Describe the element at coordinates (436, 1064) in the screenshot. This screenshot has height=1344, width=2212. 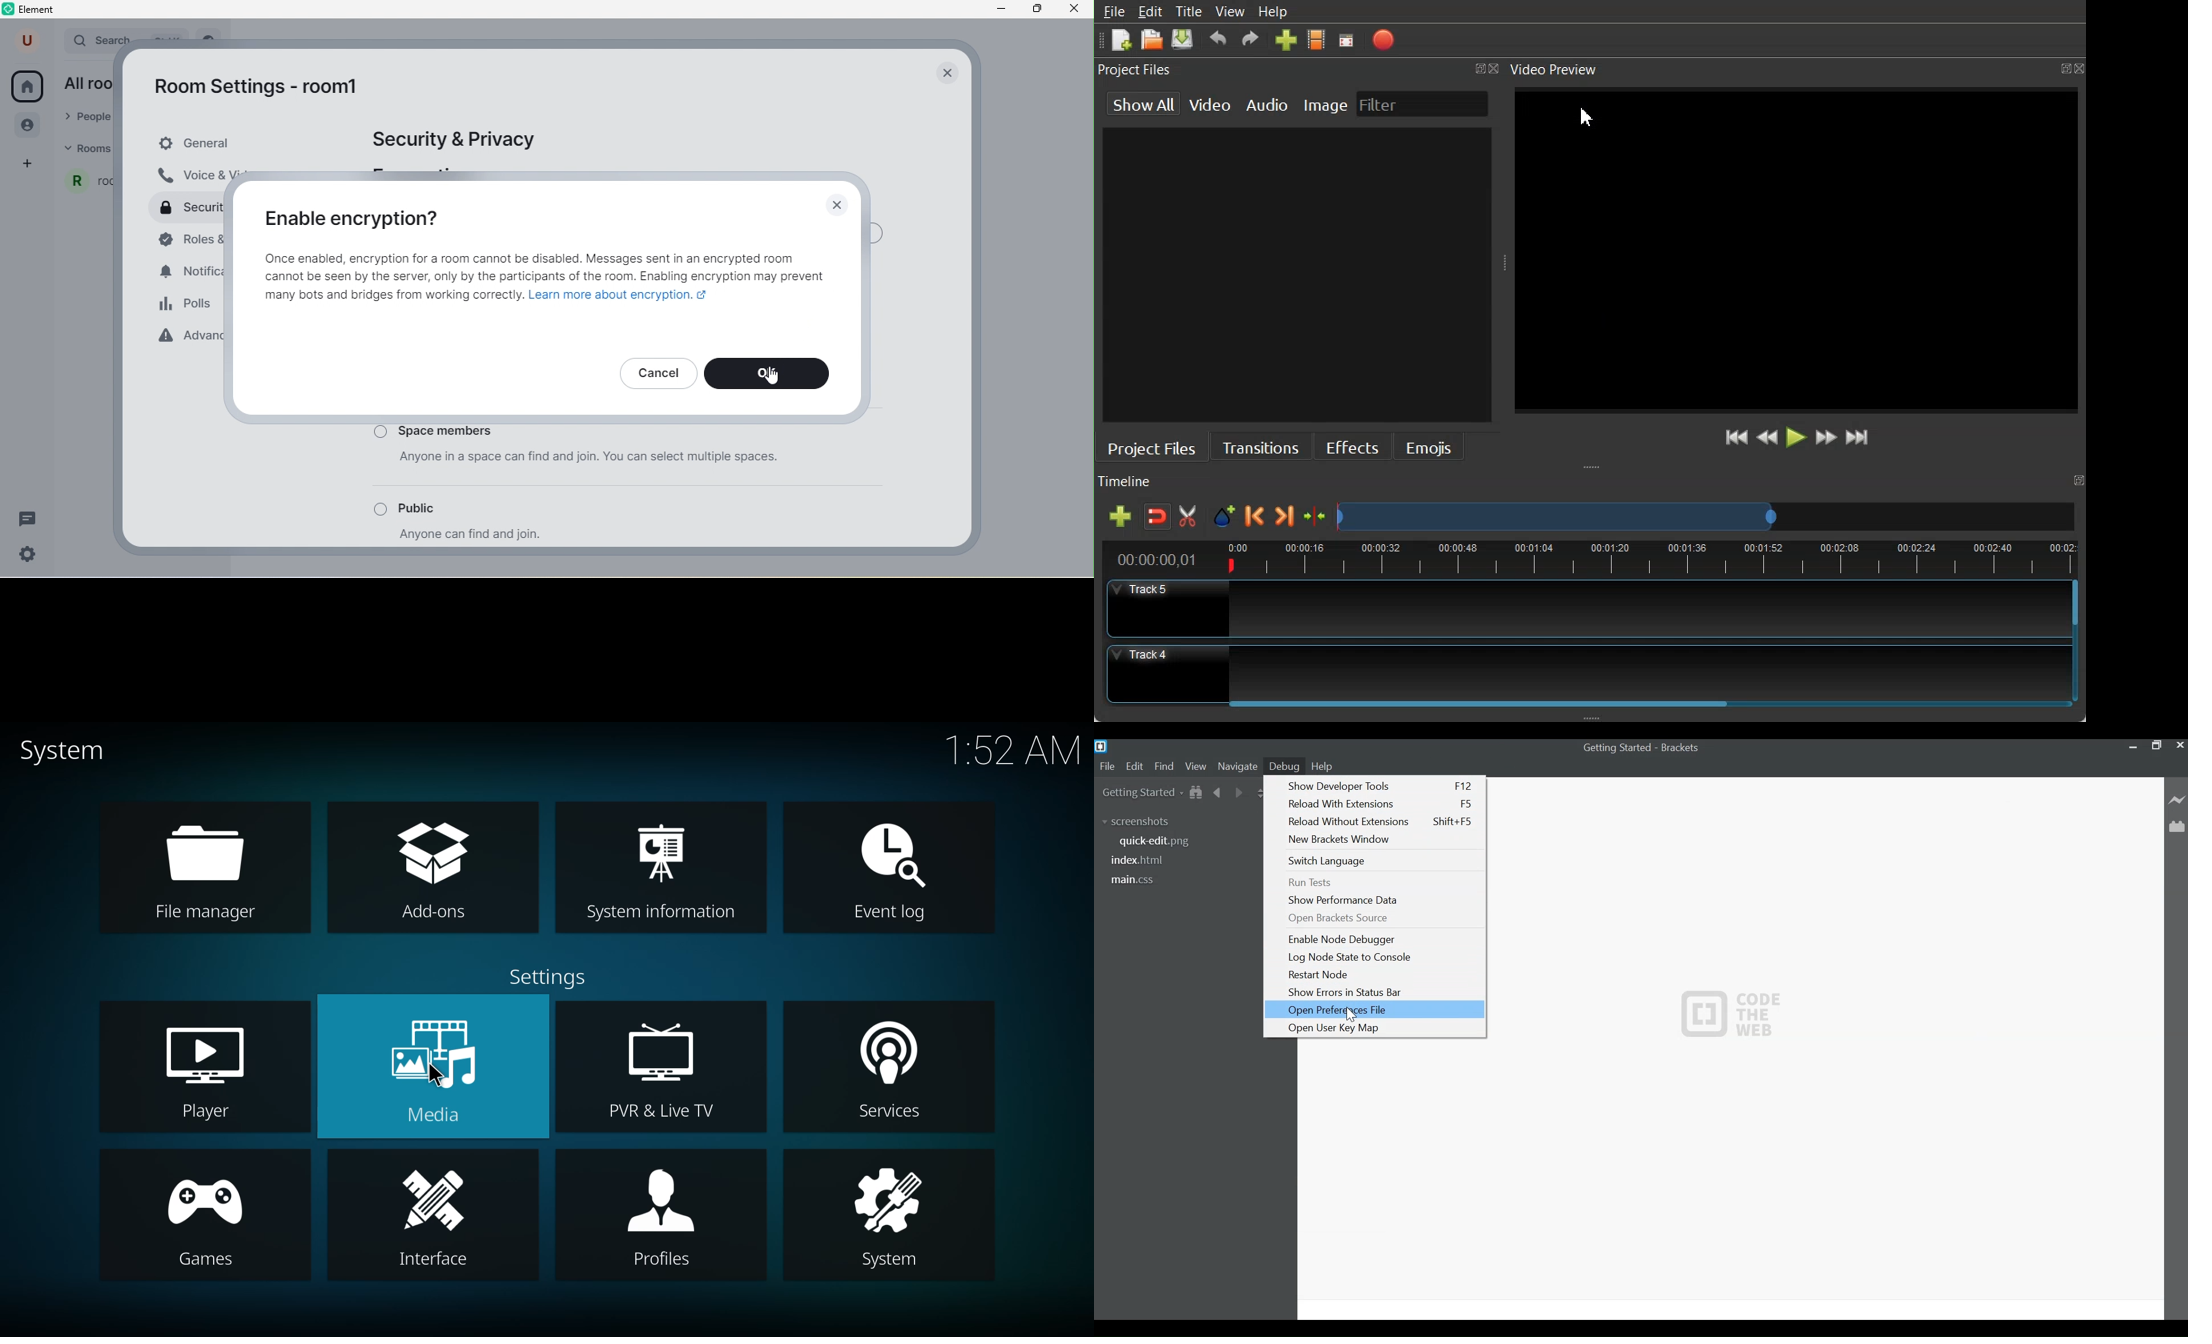
I see `media` at that location.